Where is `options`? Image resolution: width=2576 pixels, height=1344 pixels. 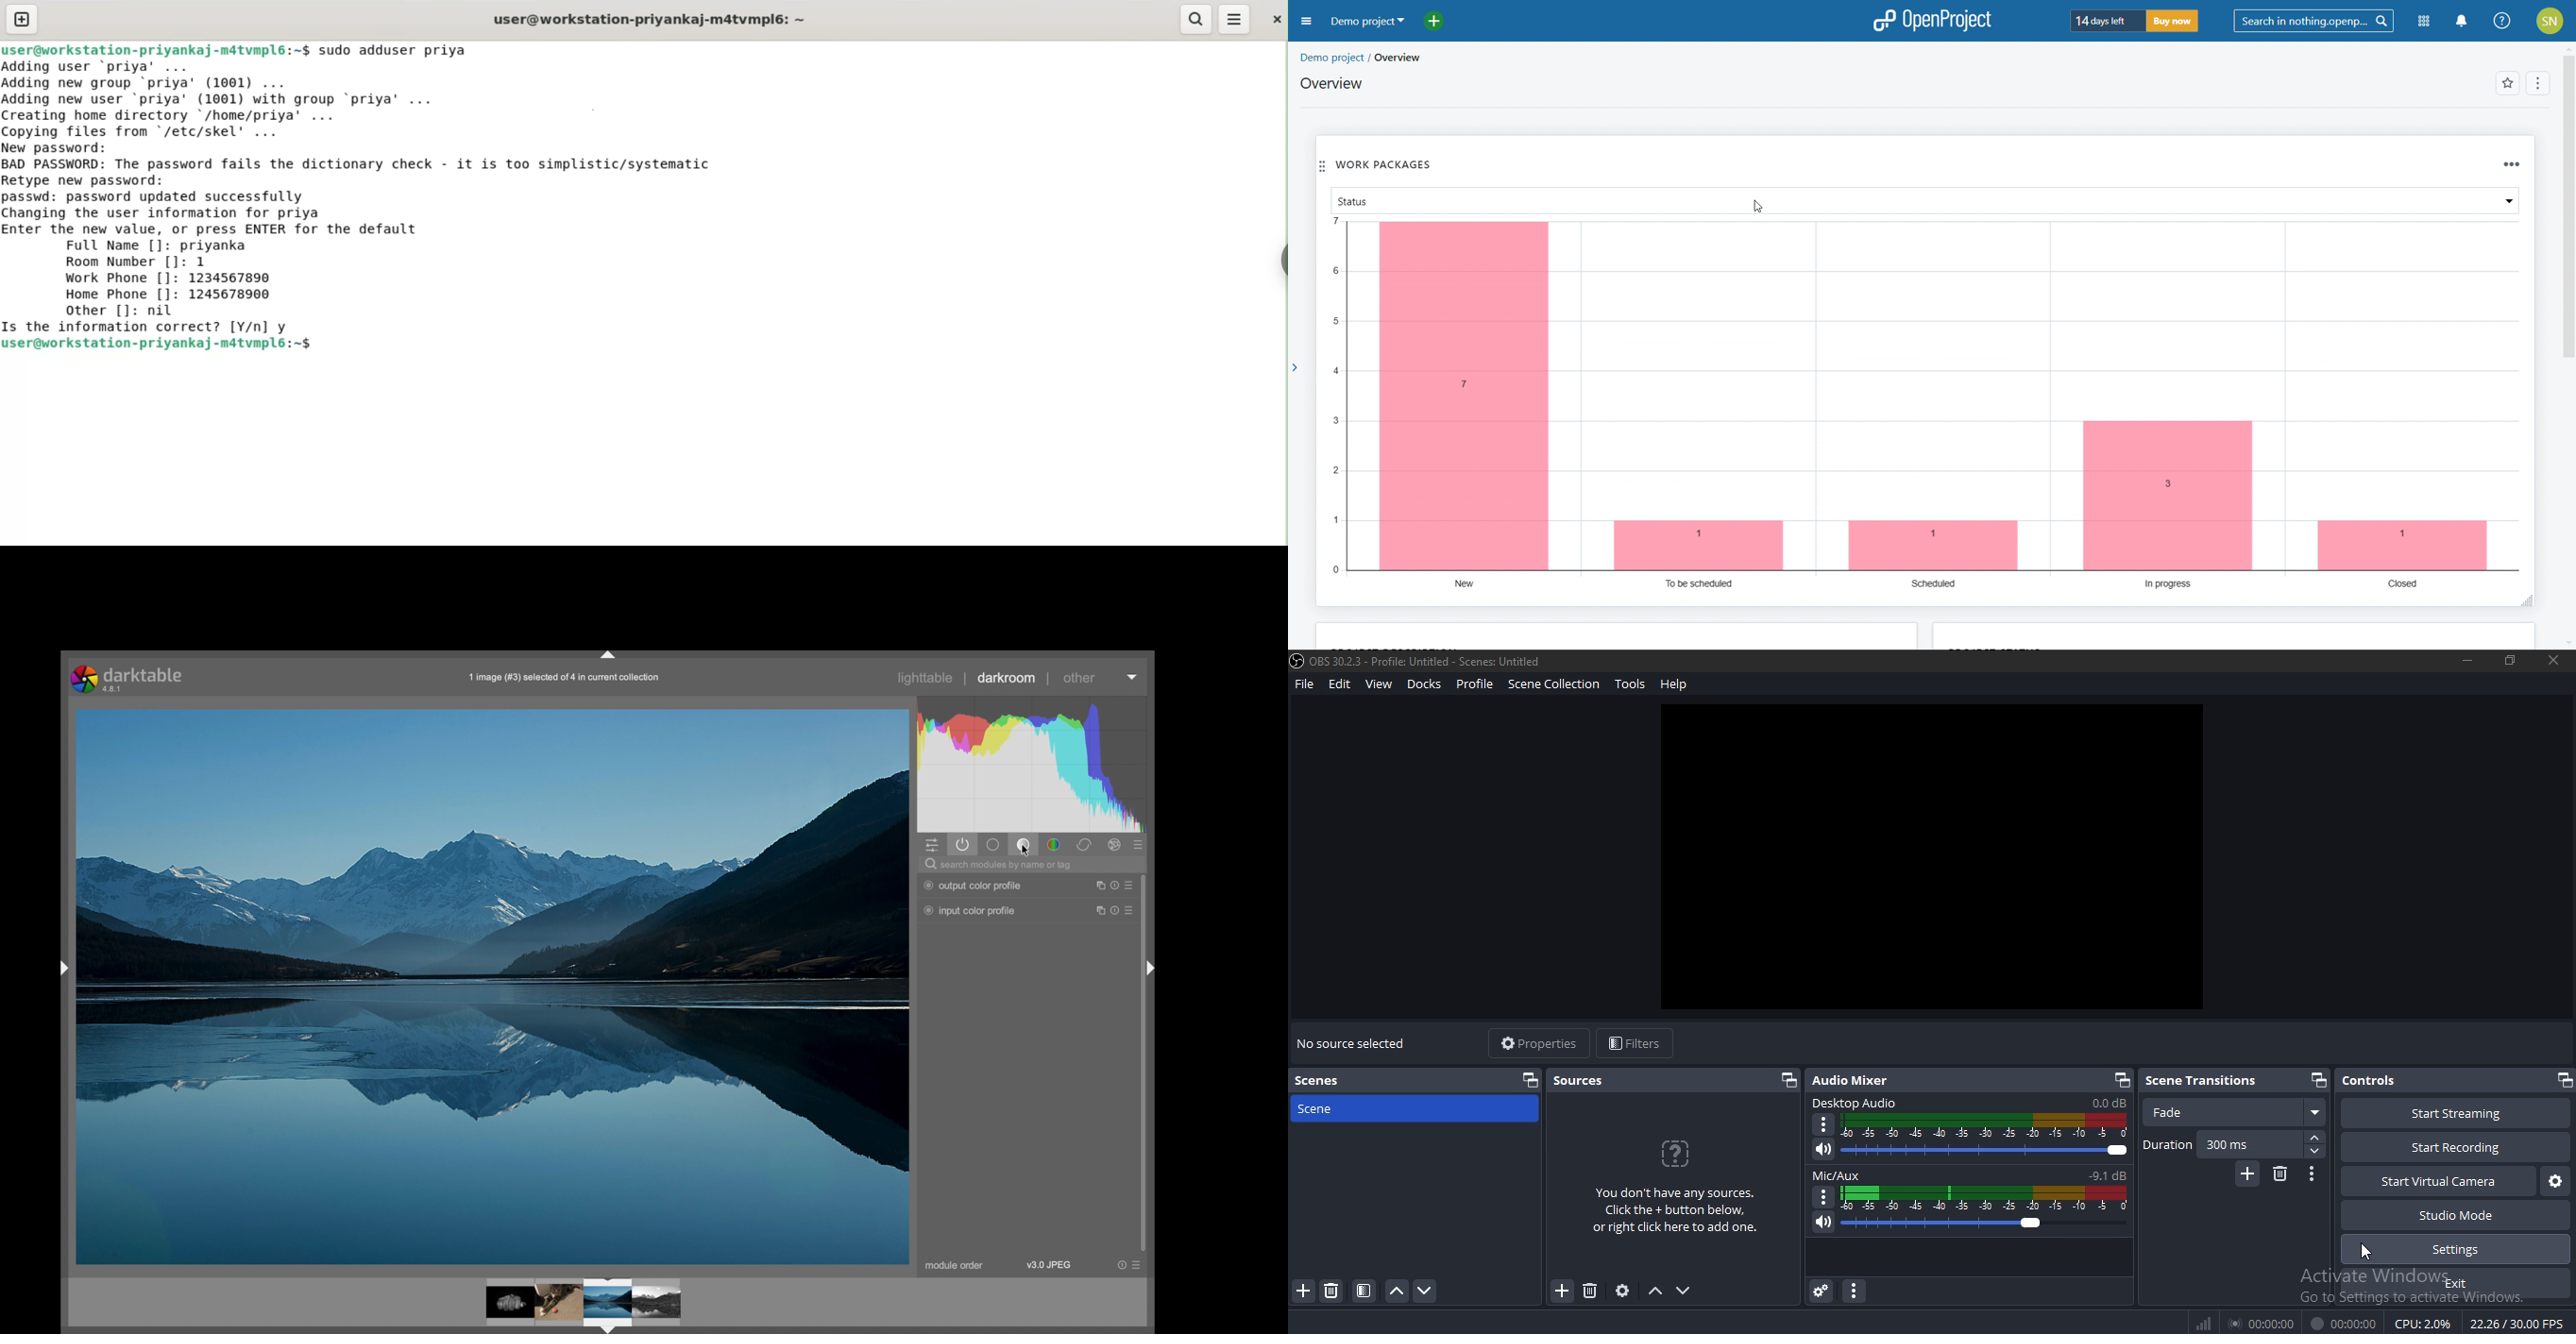
options is located at coordinates (1822, 1197).